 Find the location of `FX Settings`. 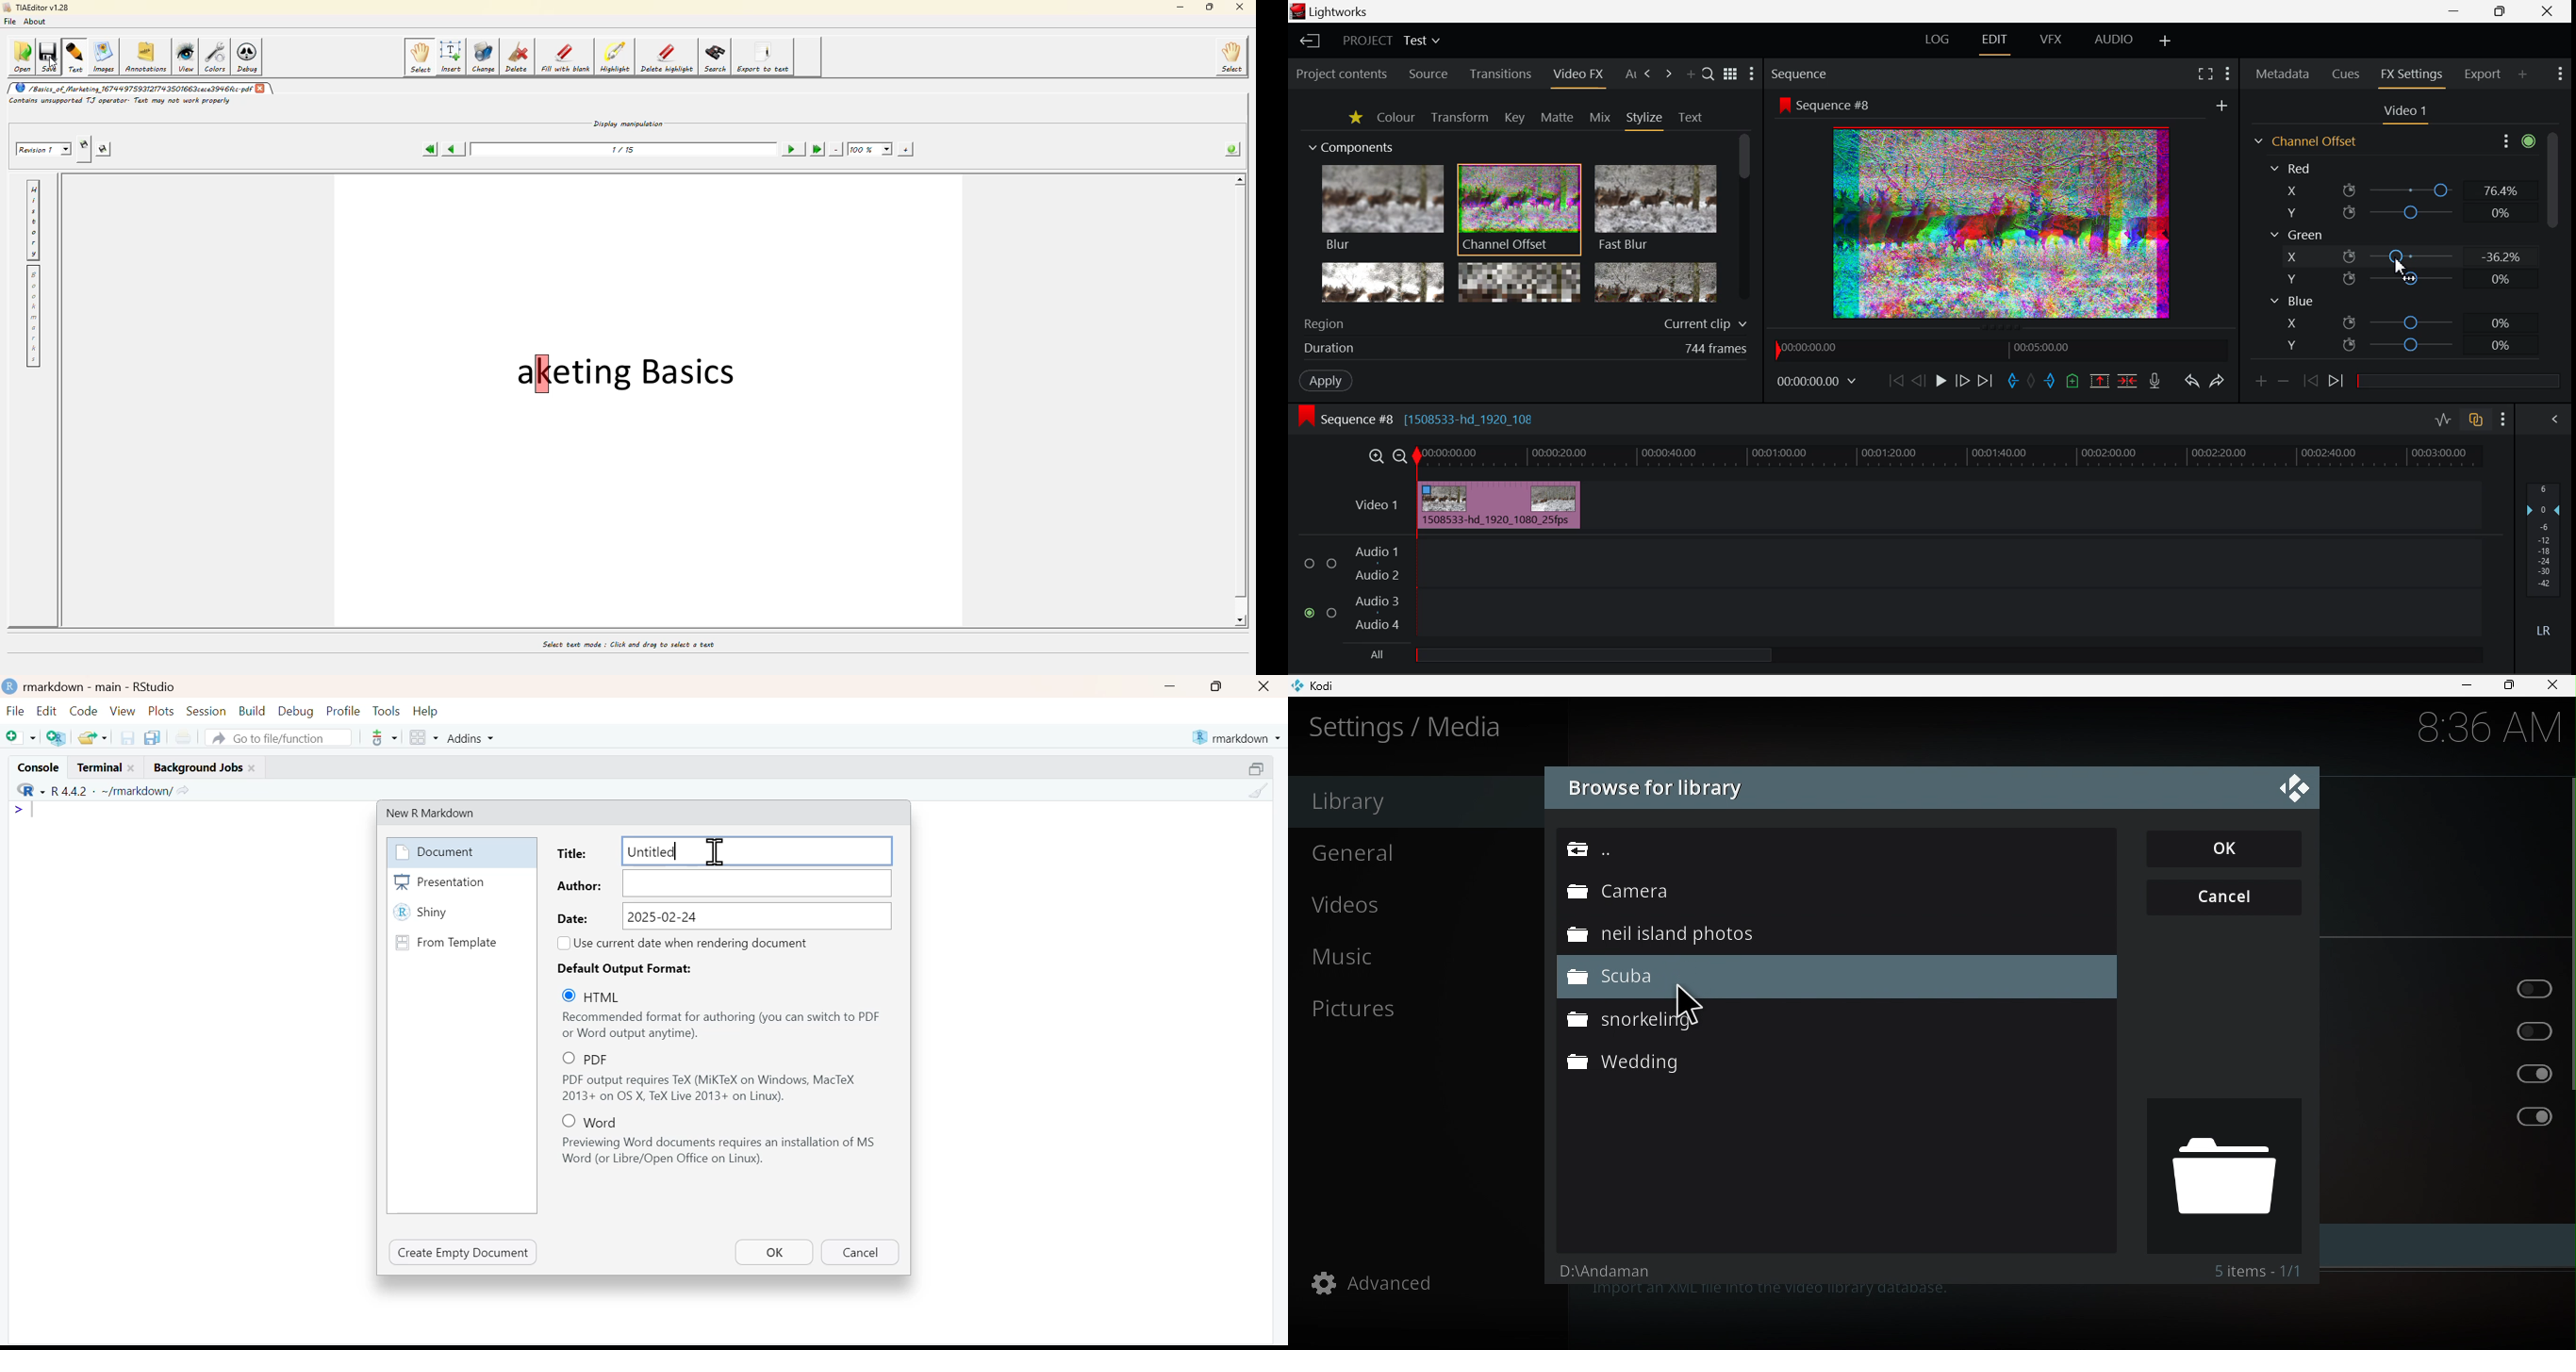

FX Settings is located at coordinates (2412, 76).